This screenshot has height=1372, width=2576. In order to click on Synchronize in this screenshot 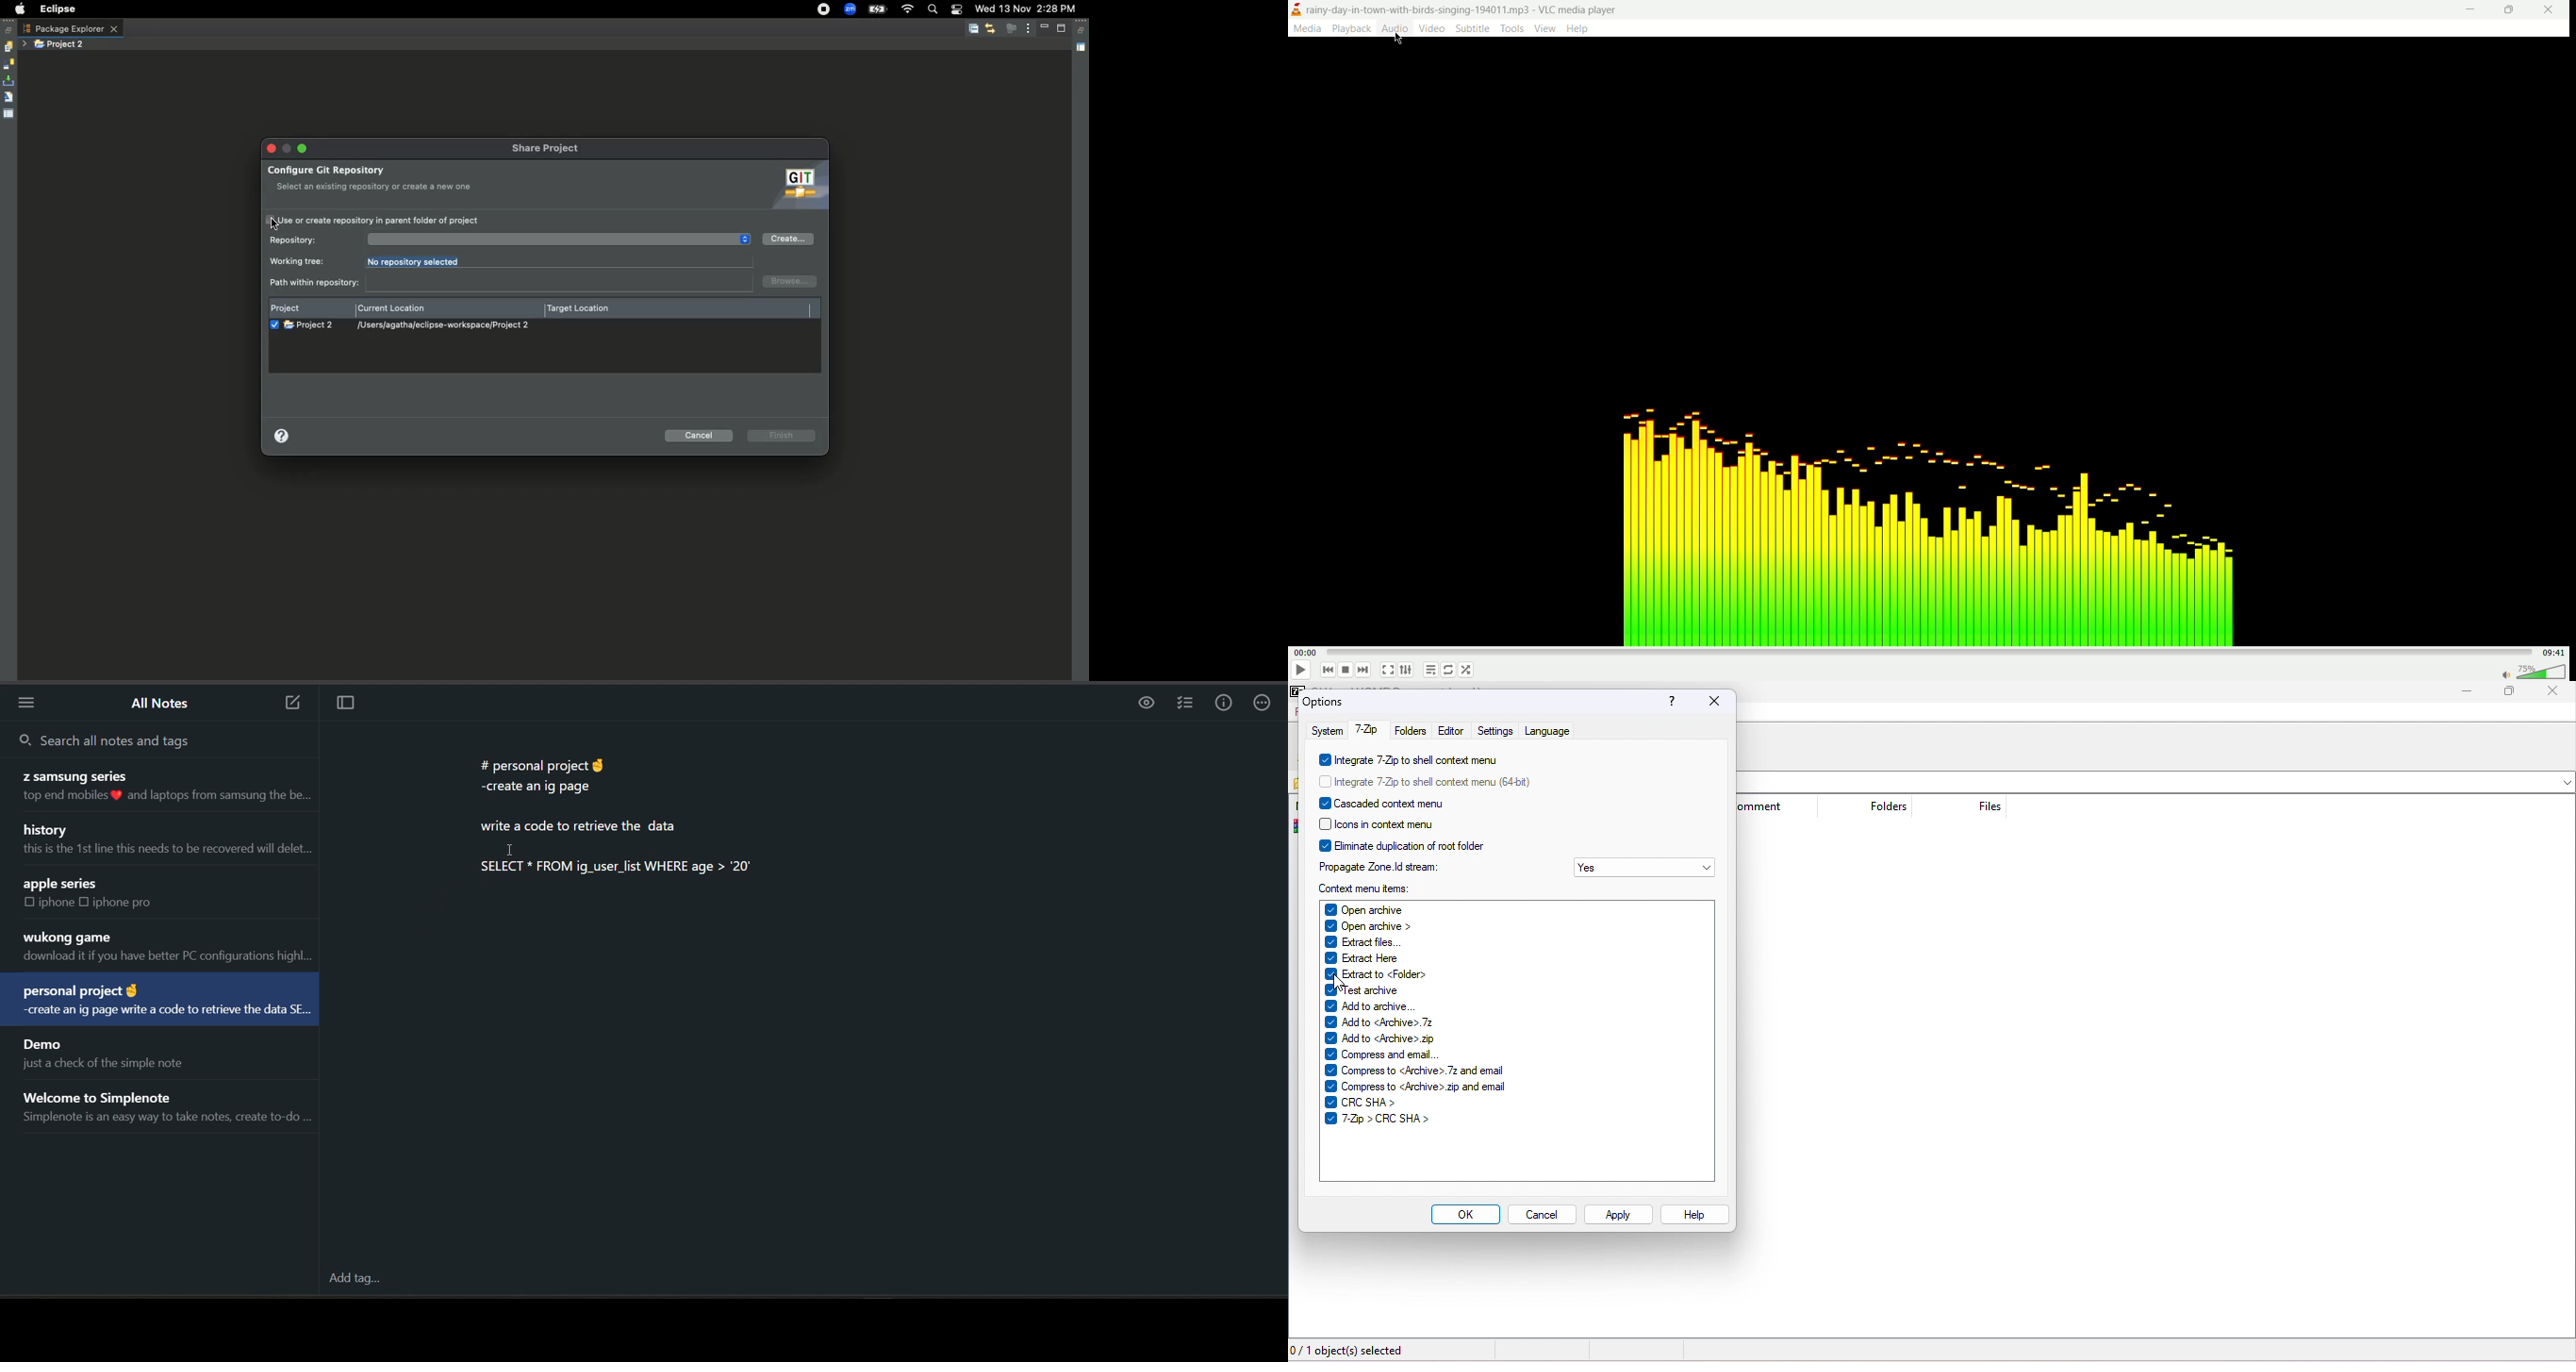, I will do `click(8, 64)`.